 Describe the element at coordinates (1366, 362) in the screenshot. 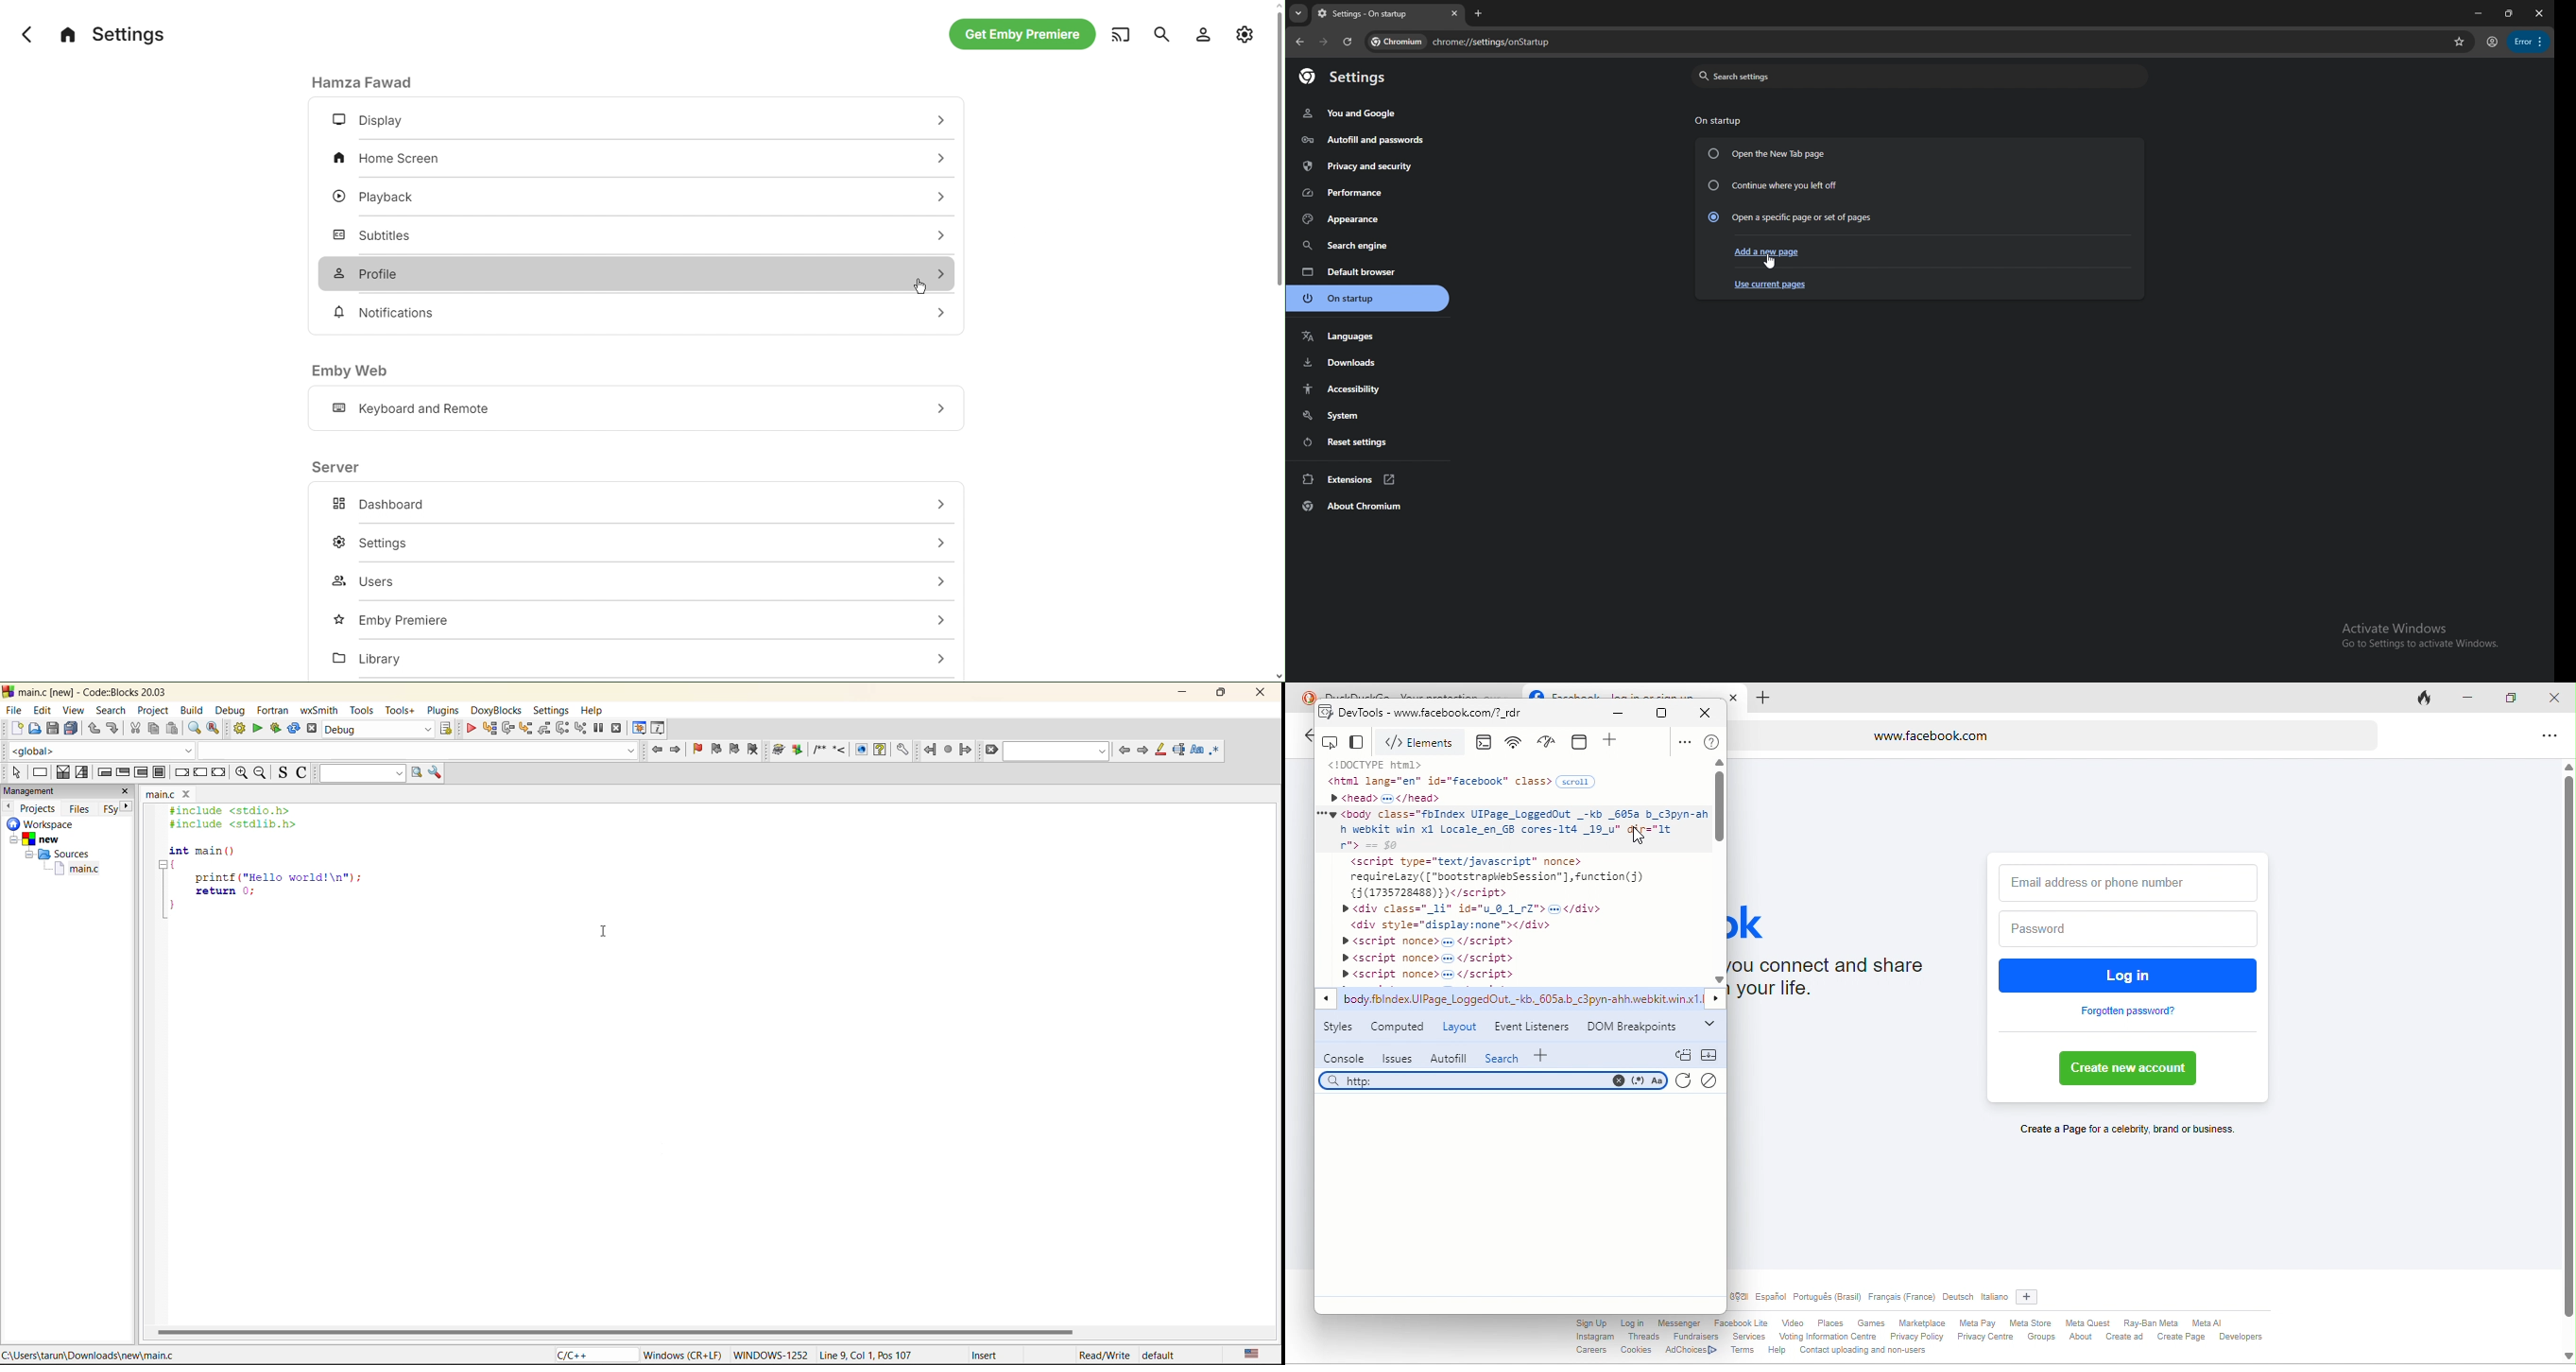

I see `downloads` at that location.